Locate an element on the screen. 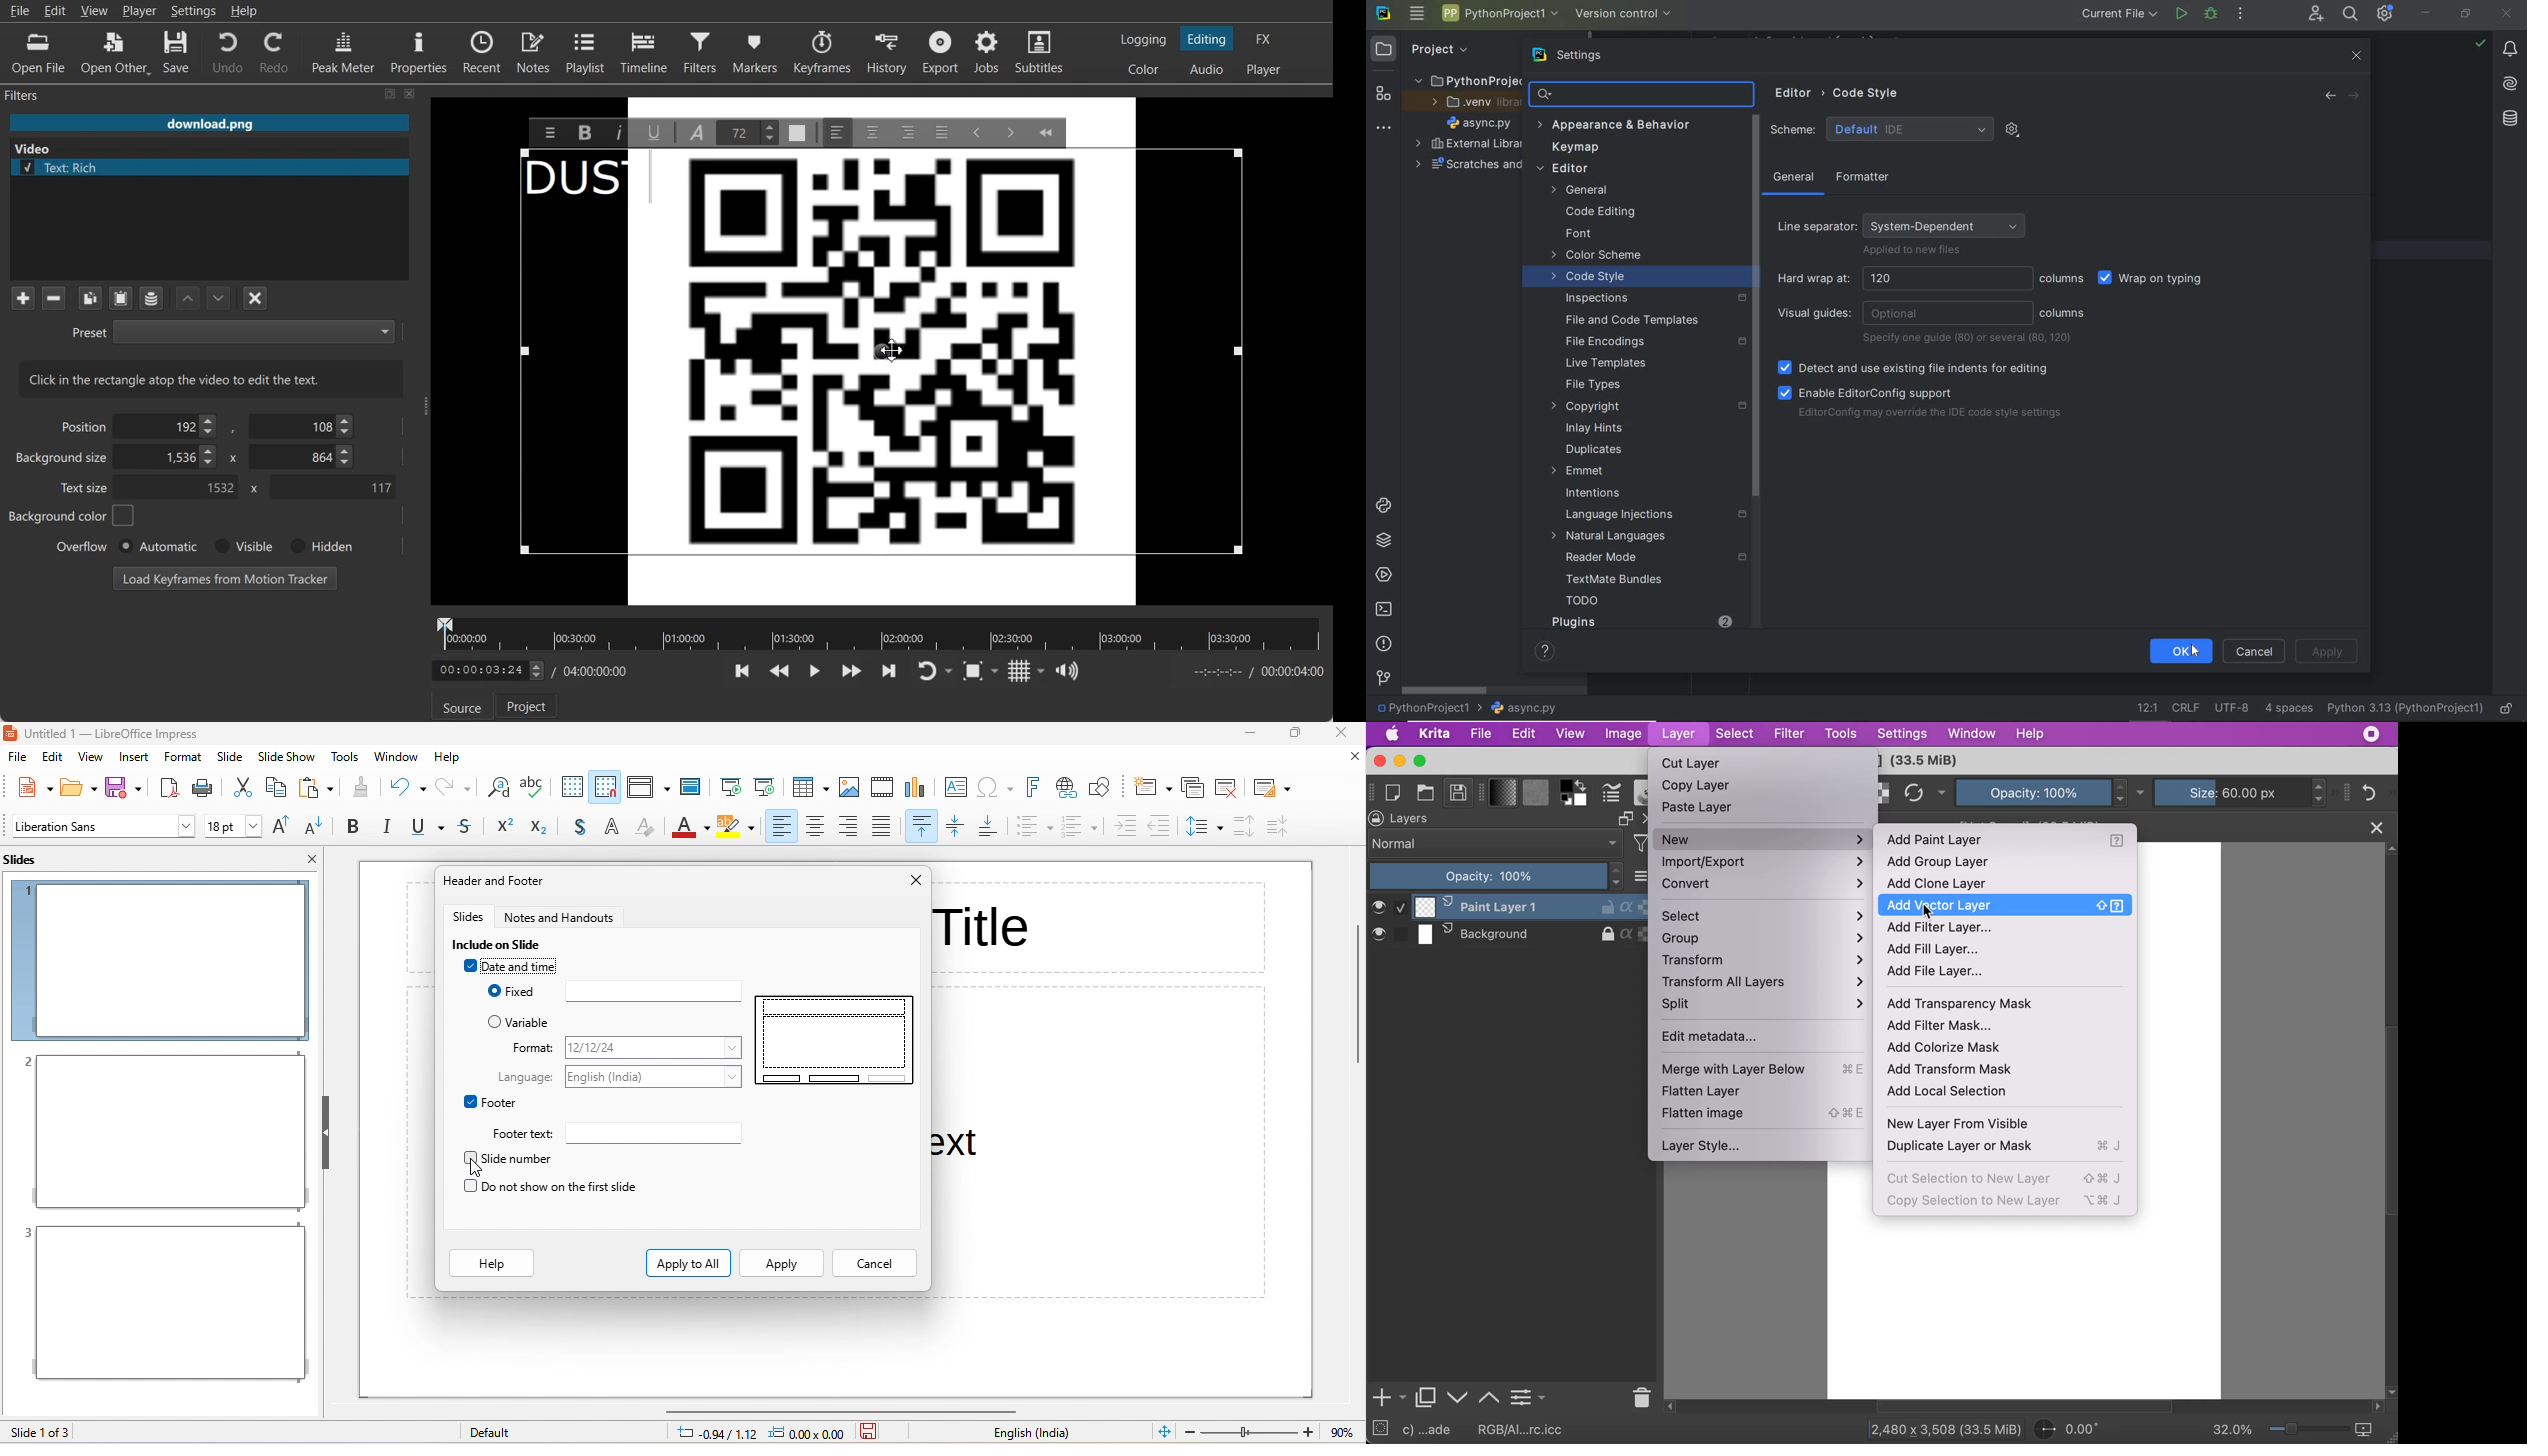 The width and height of the screenshot is (2548, 1456). Add a filter is located at coordinates (23, 297).